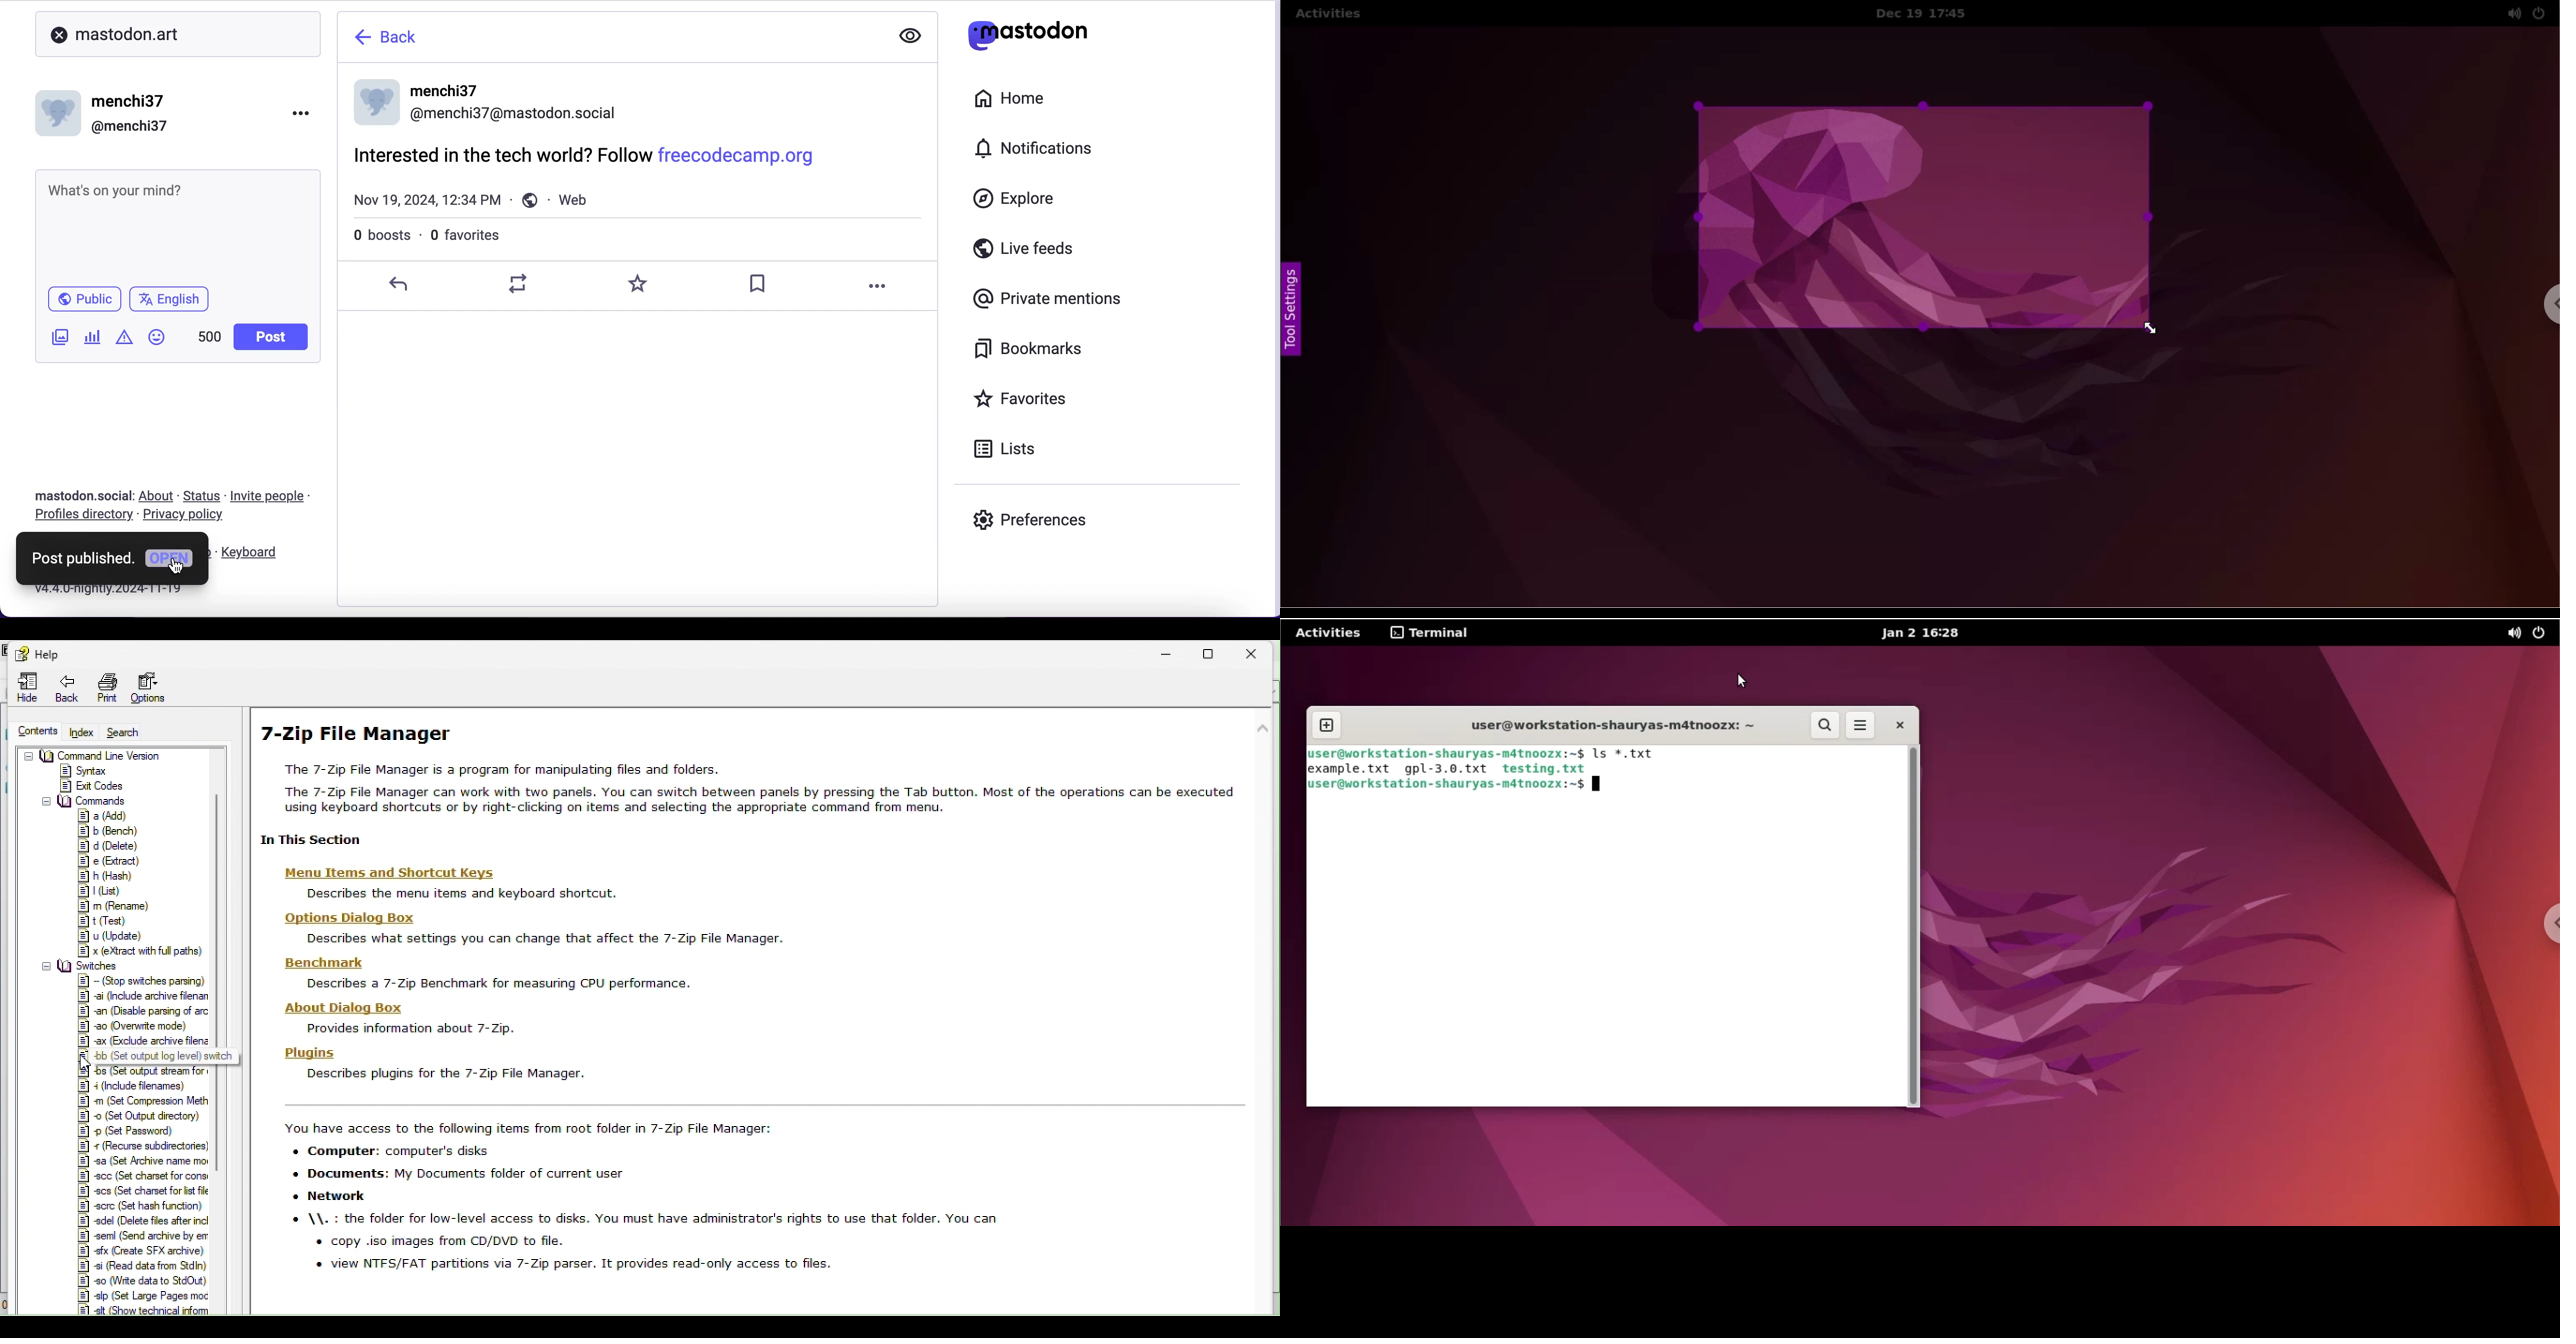  Describe the element at coordinates (108, 832) in the screenshot. I see `&] b (Bench)` at that location.